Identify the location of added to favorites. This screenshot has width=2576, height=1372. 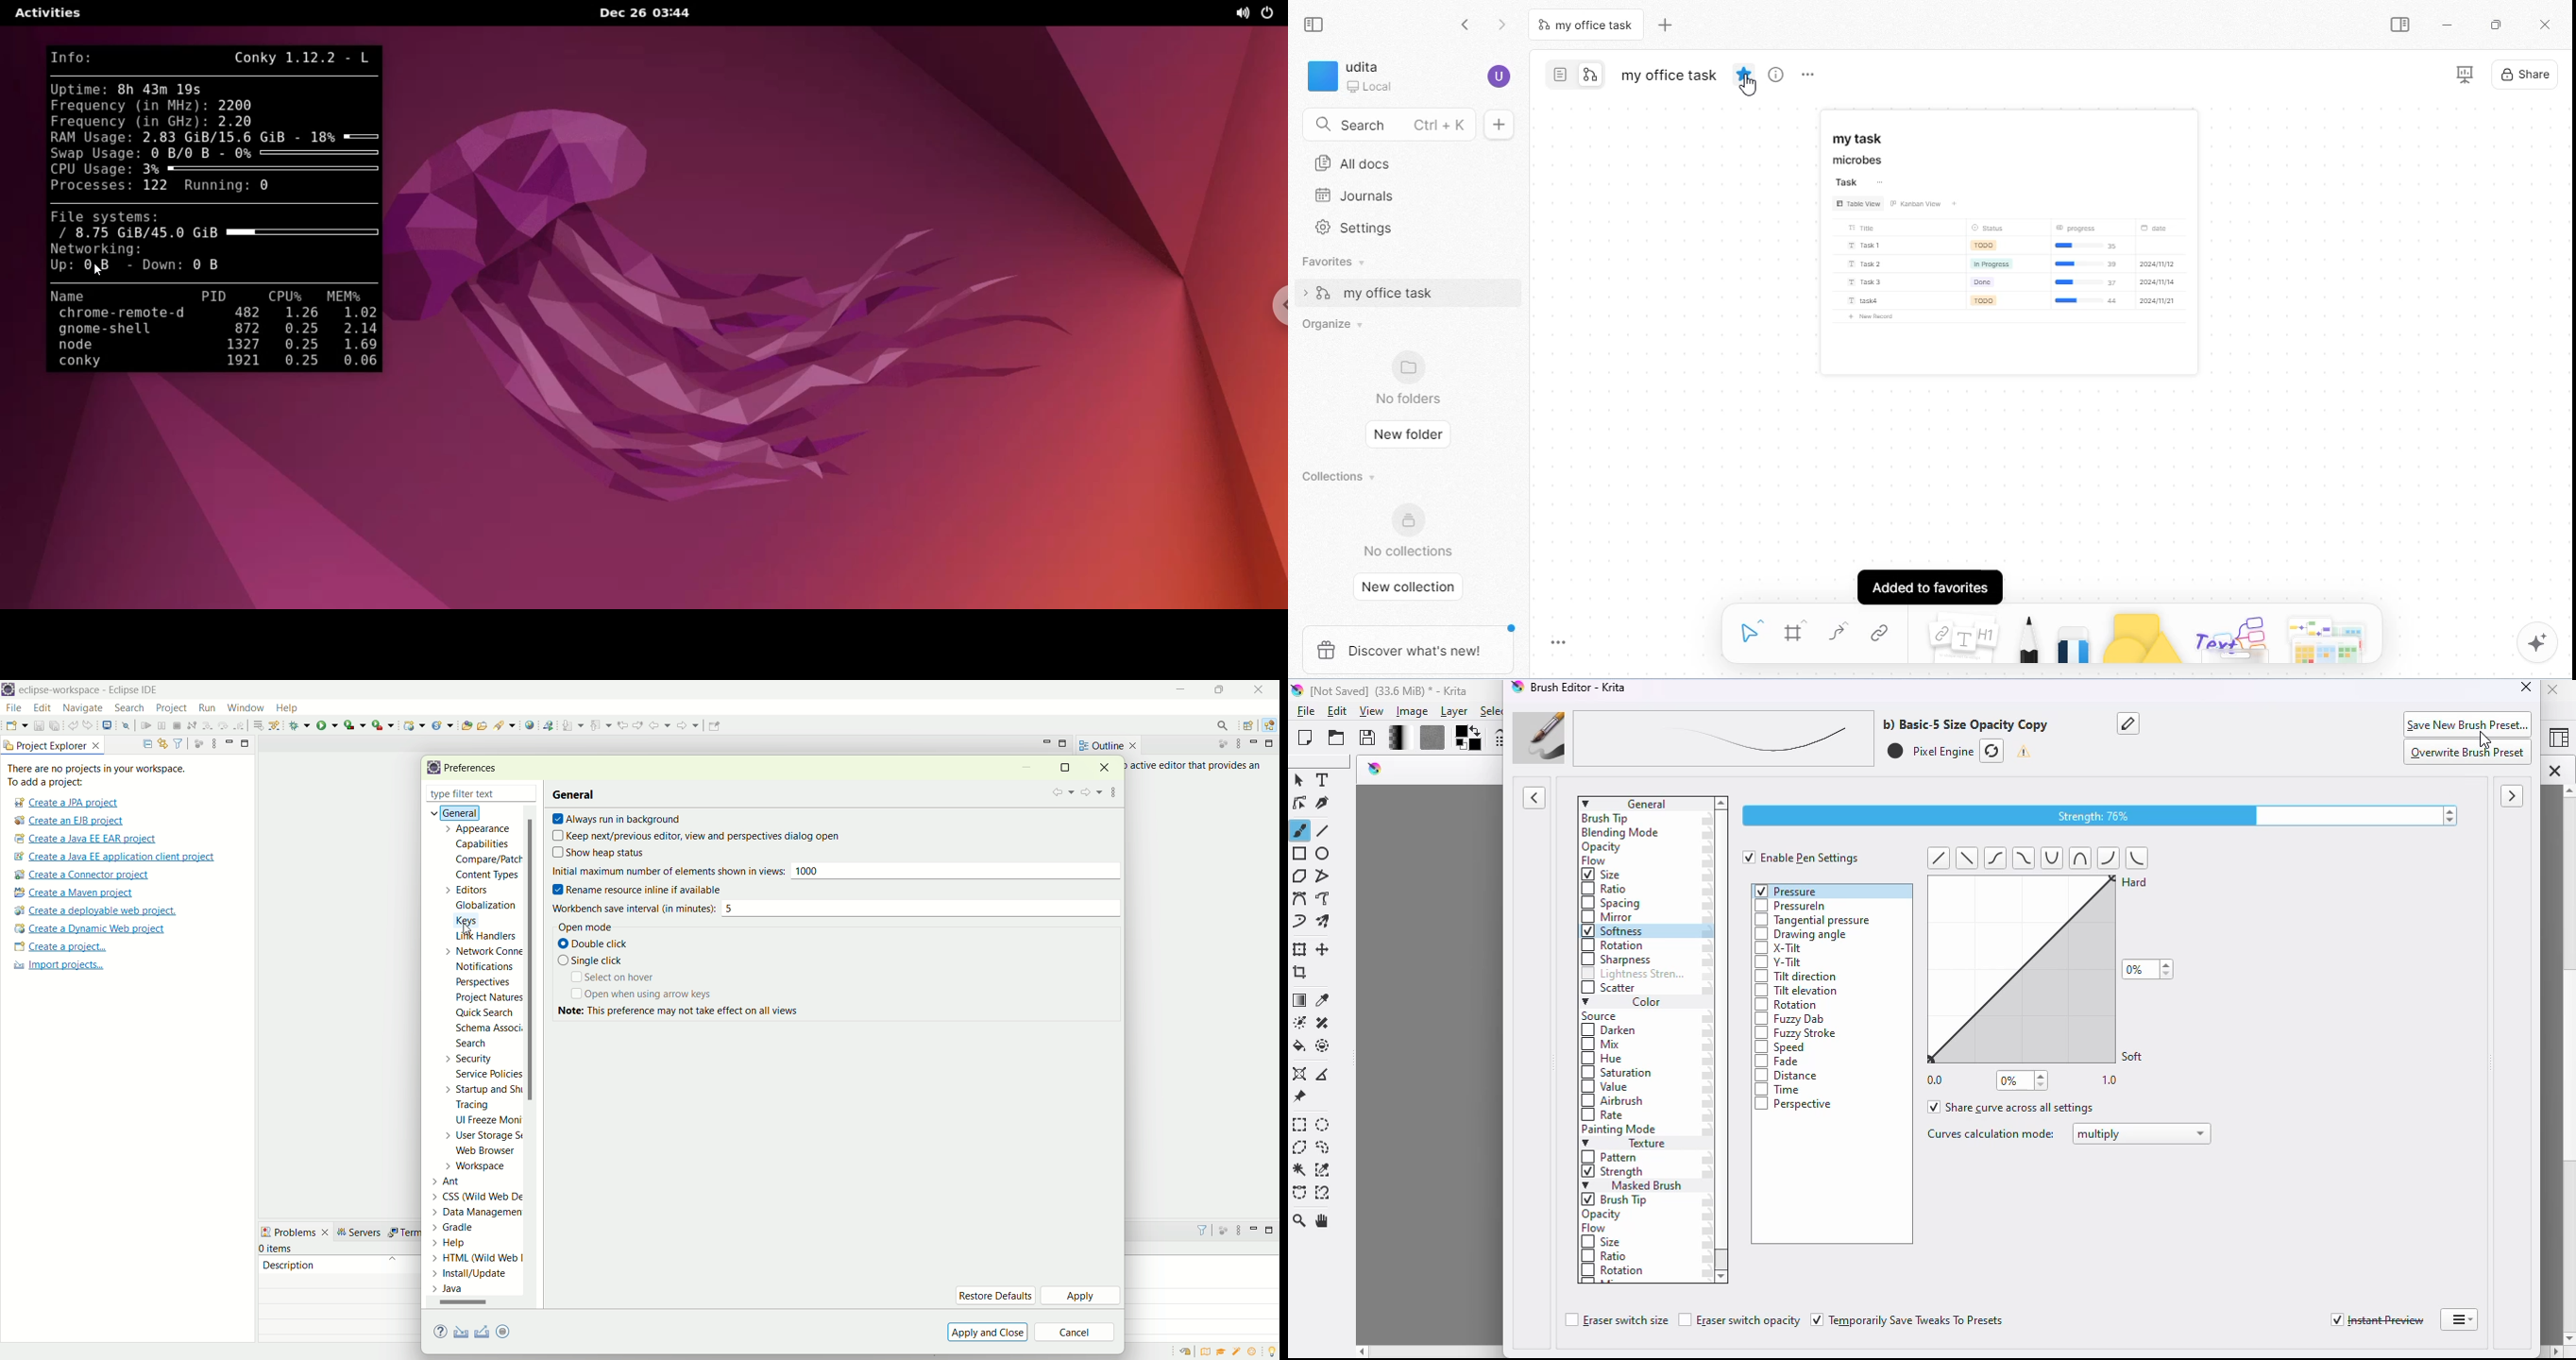
(1931, 583).